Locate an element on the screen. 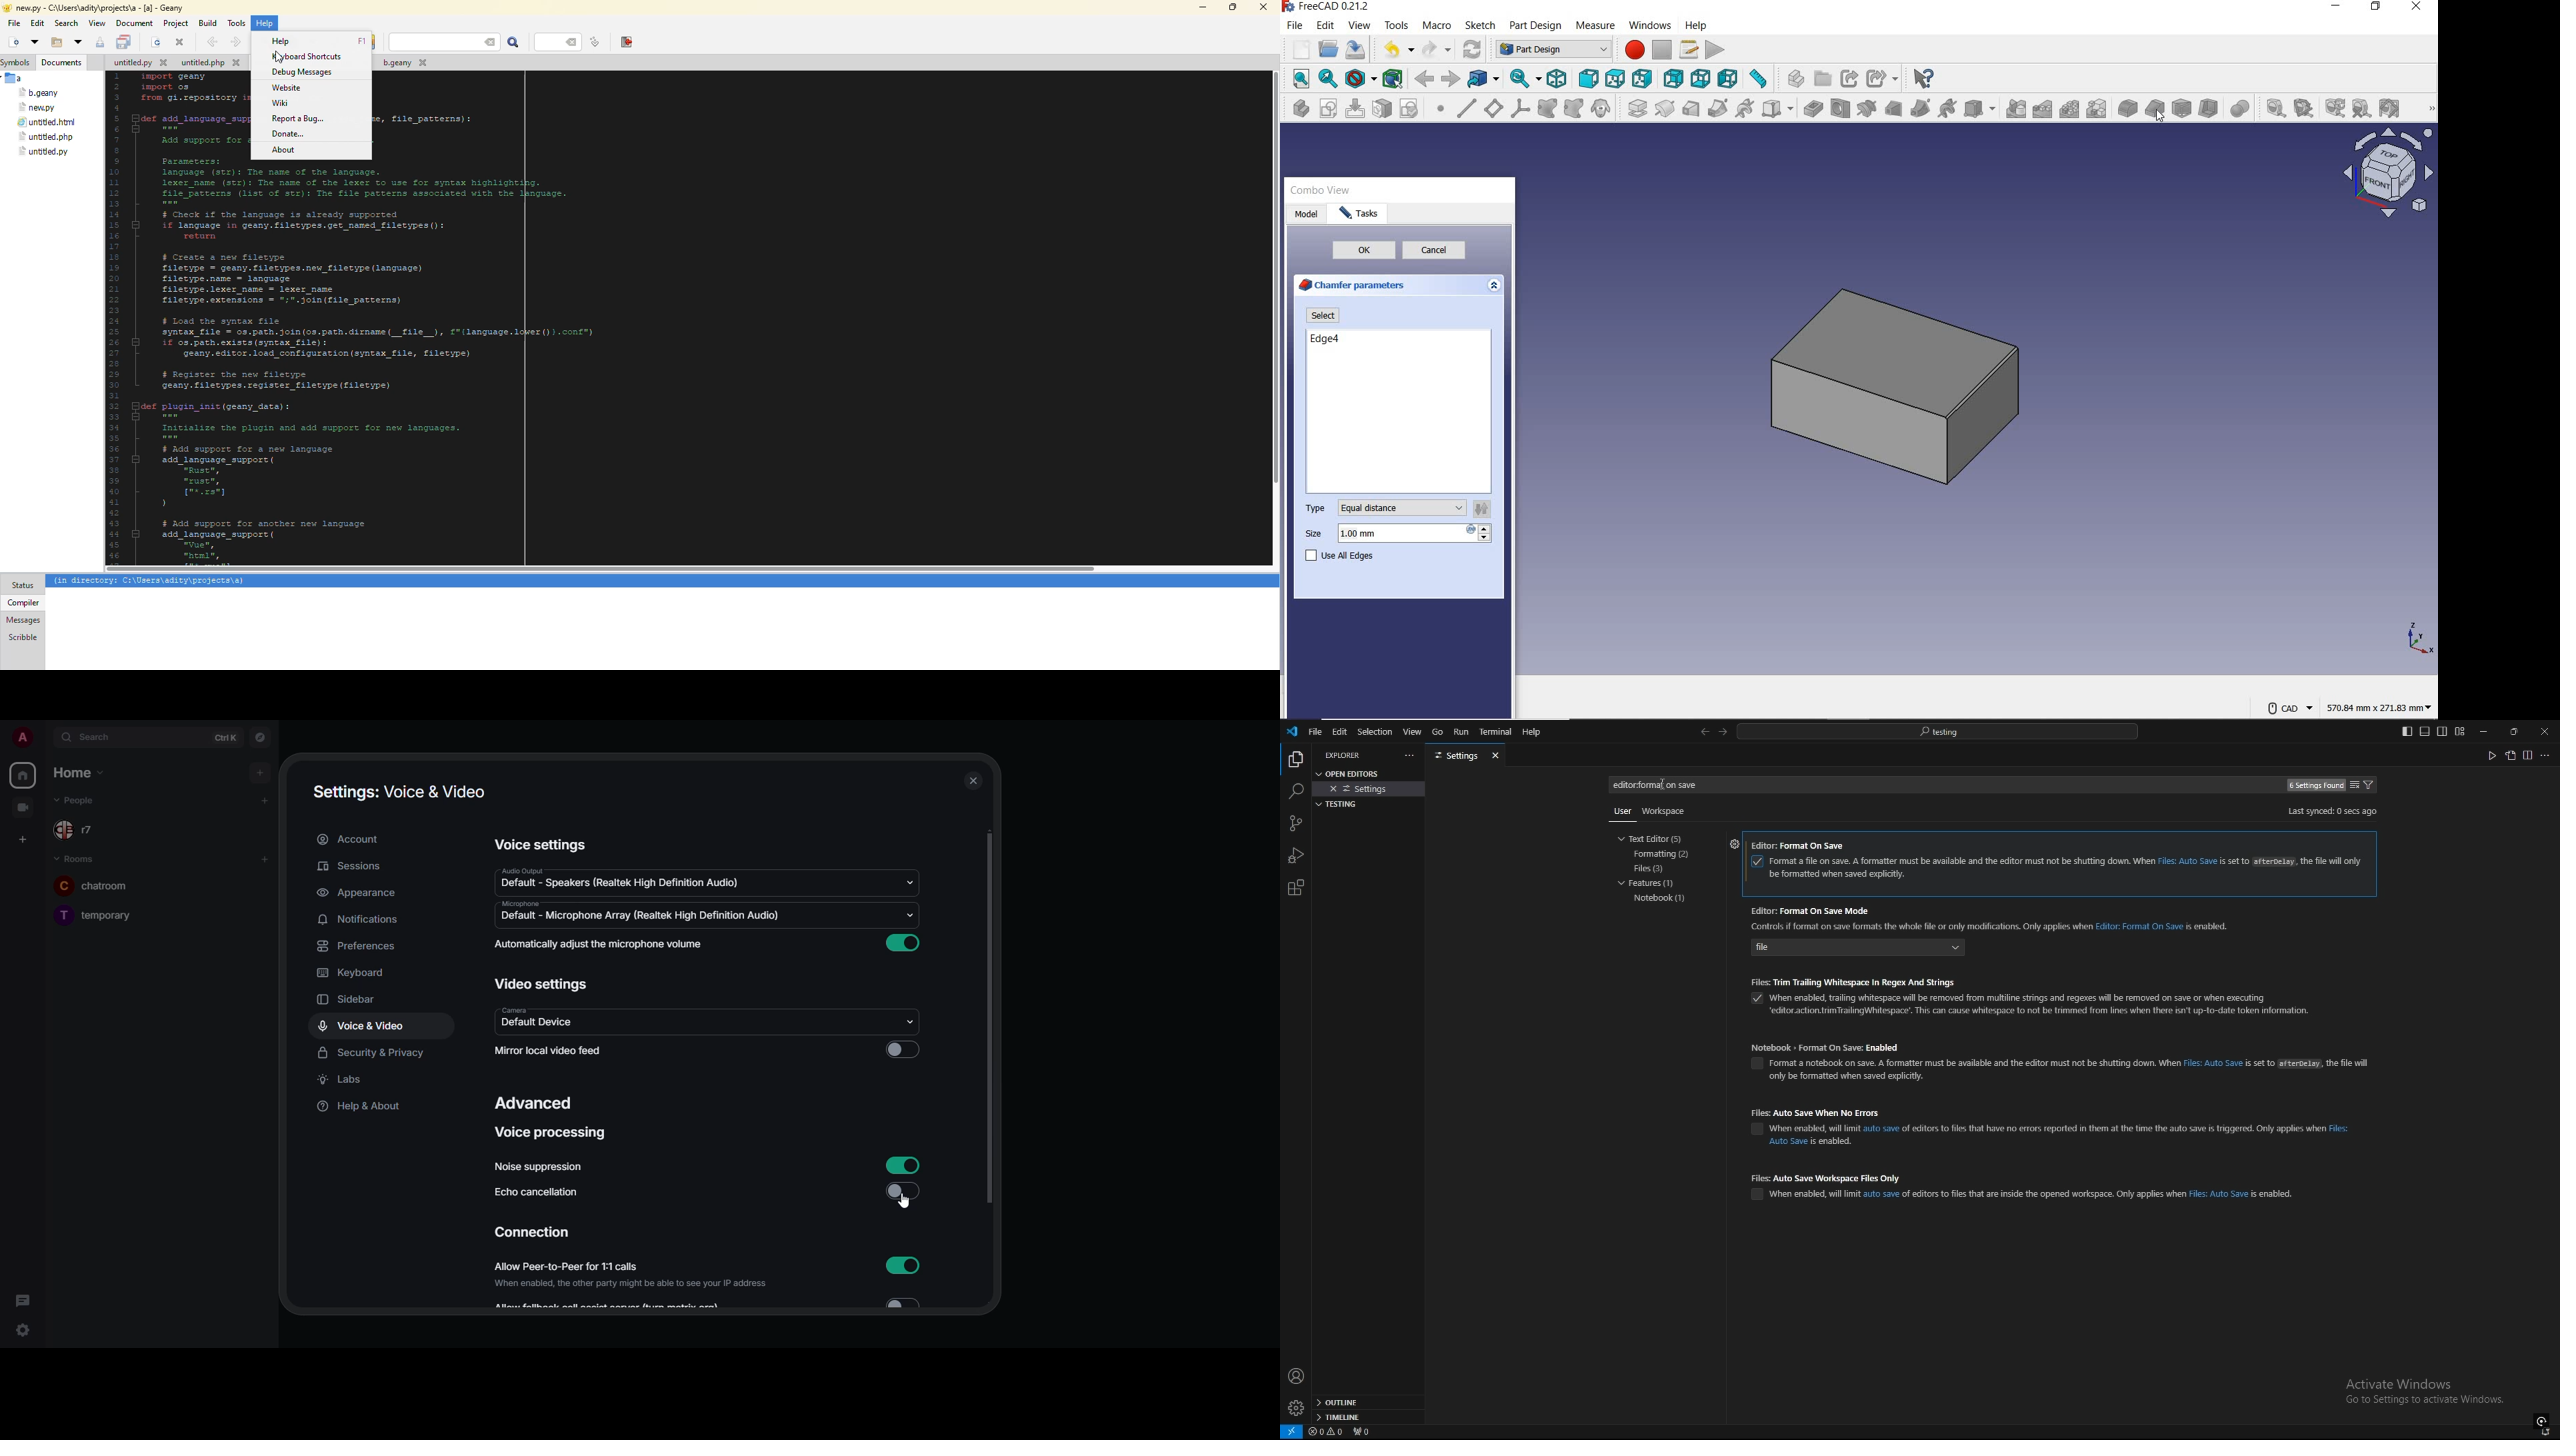  voice settings is located at coordinates (540, 844).